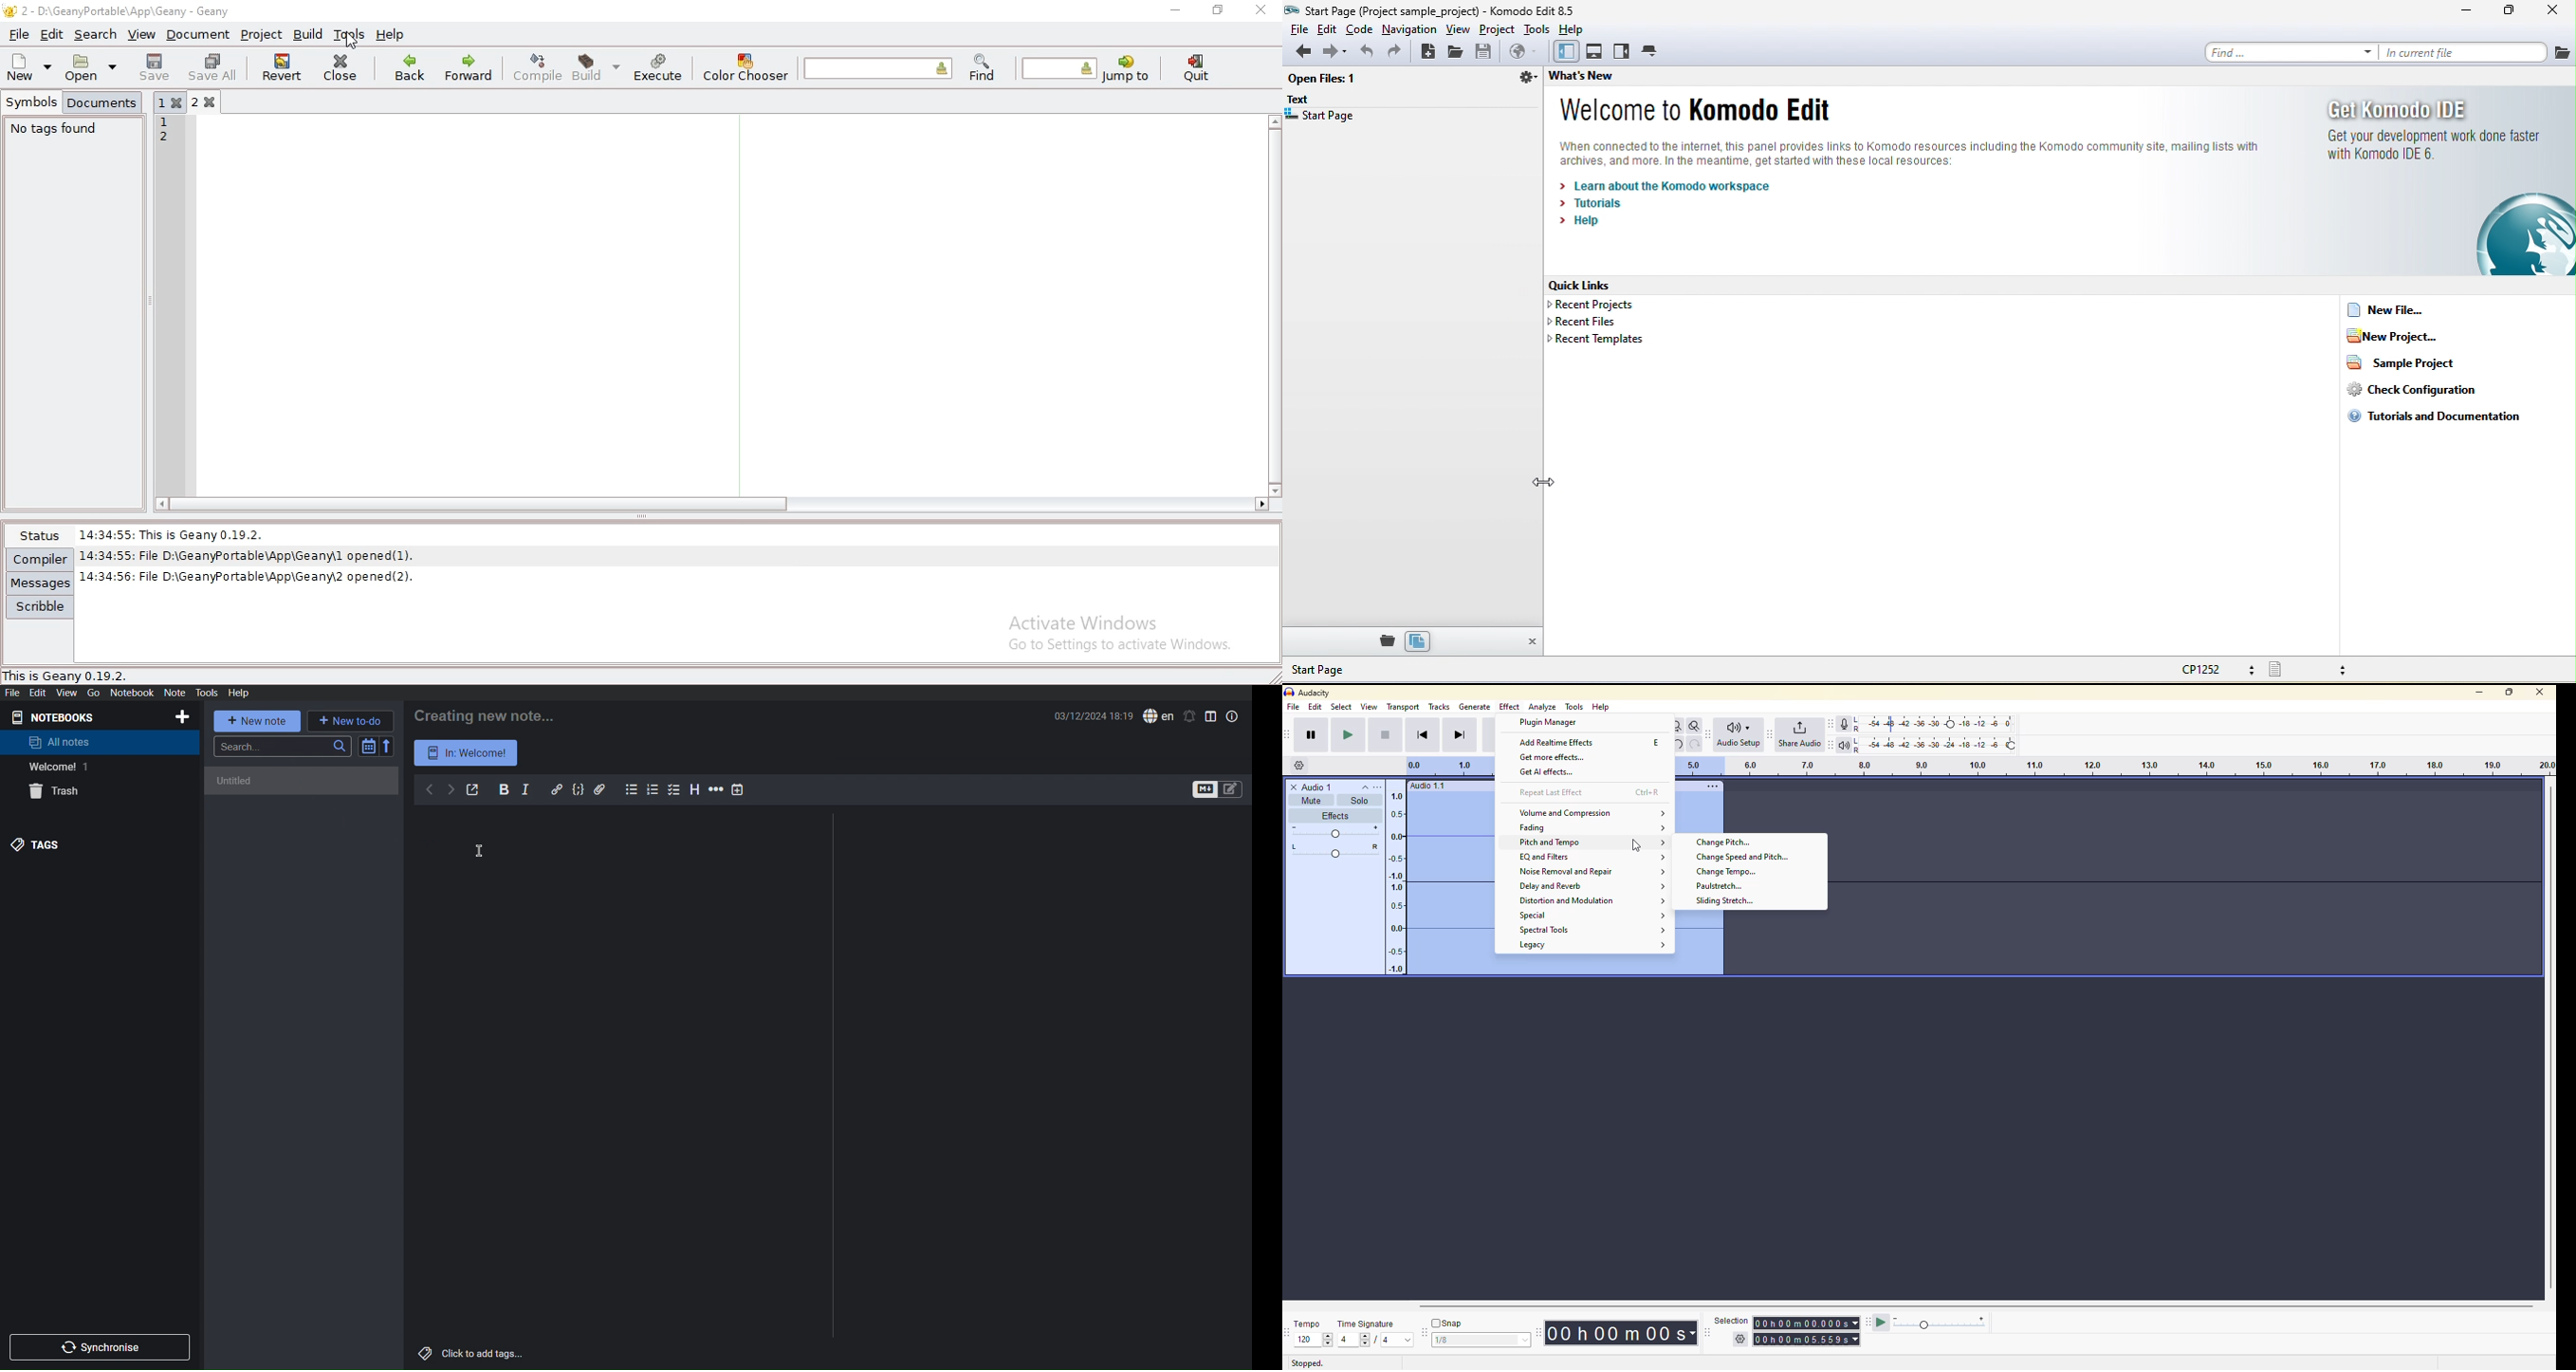 The image size is (2576, 1372). I want to click on New to-do, so click(350, 720).